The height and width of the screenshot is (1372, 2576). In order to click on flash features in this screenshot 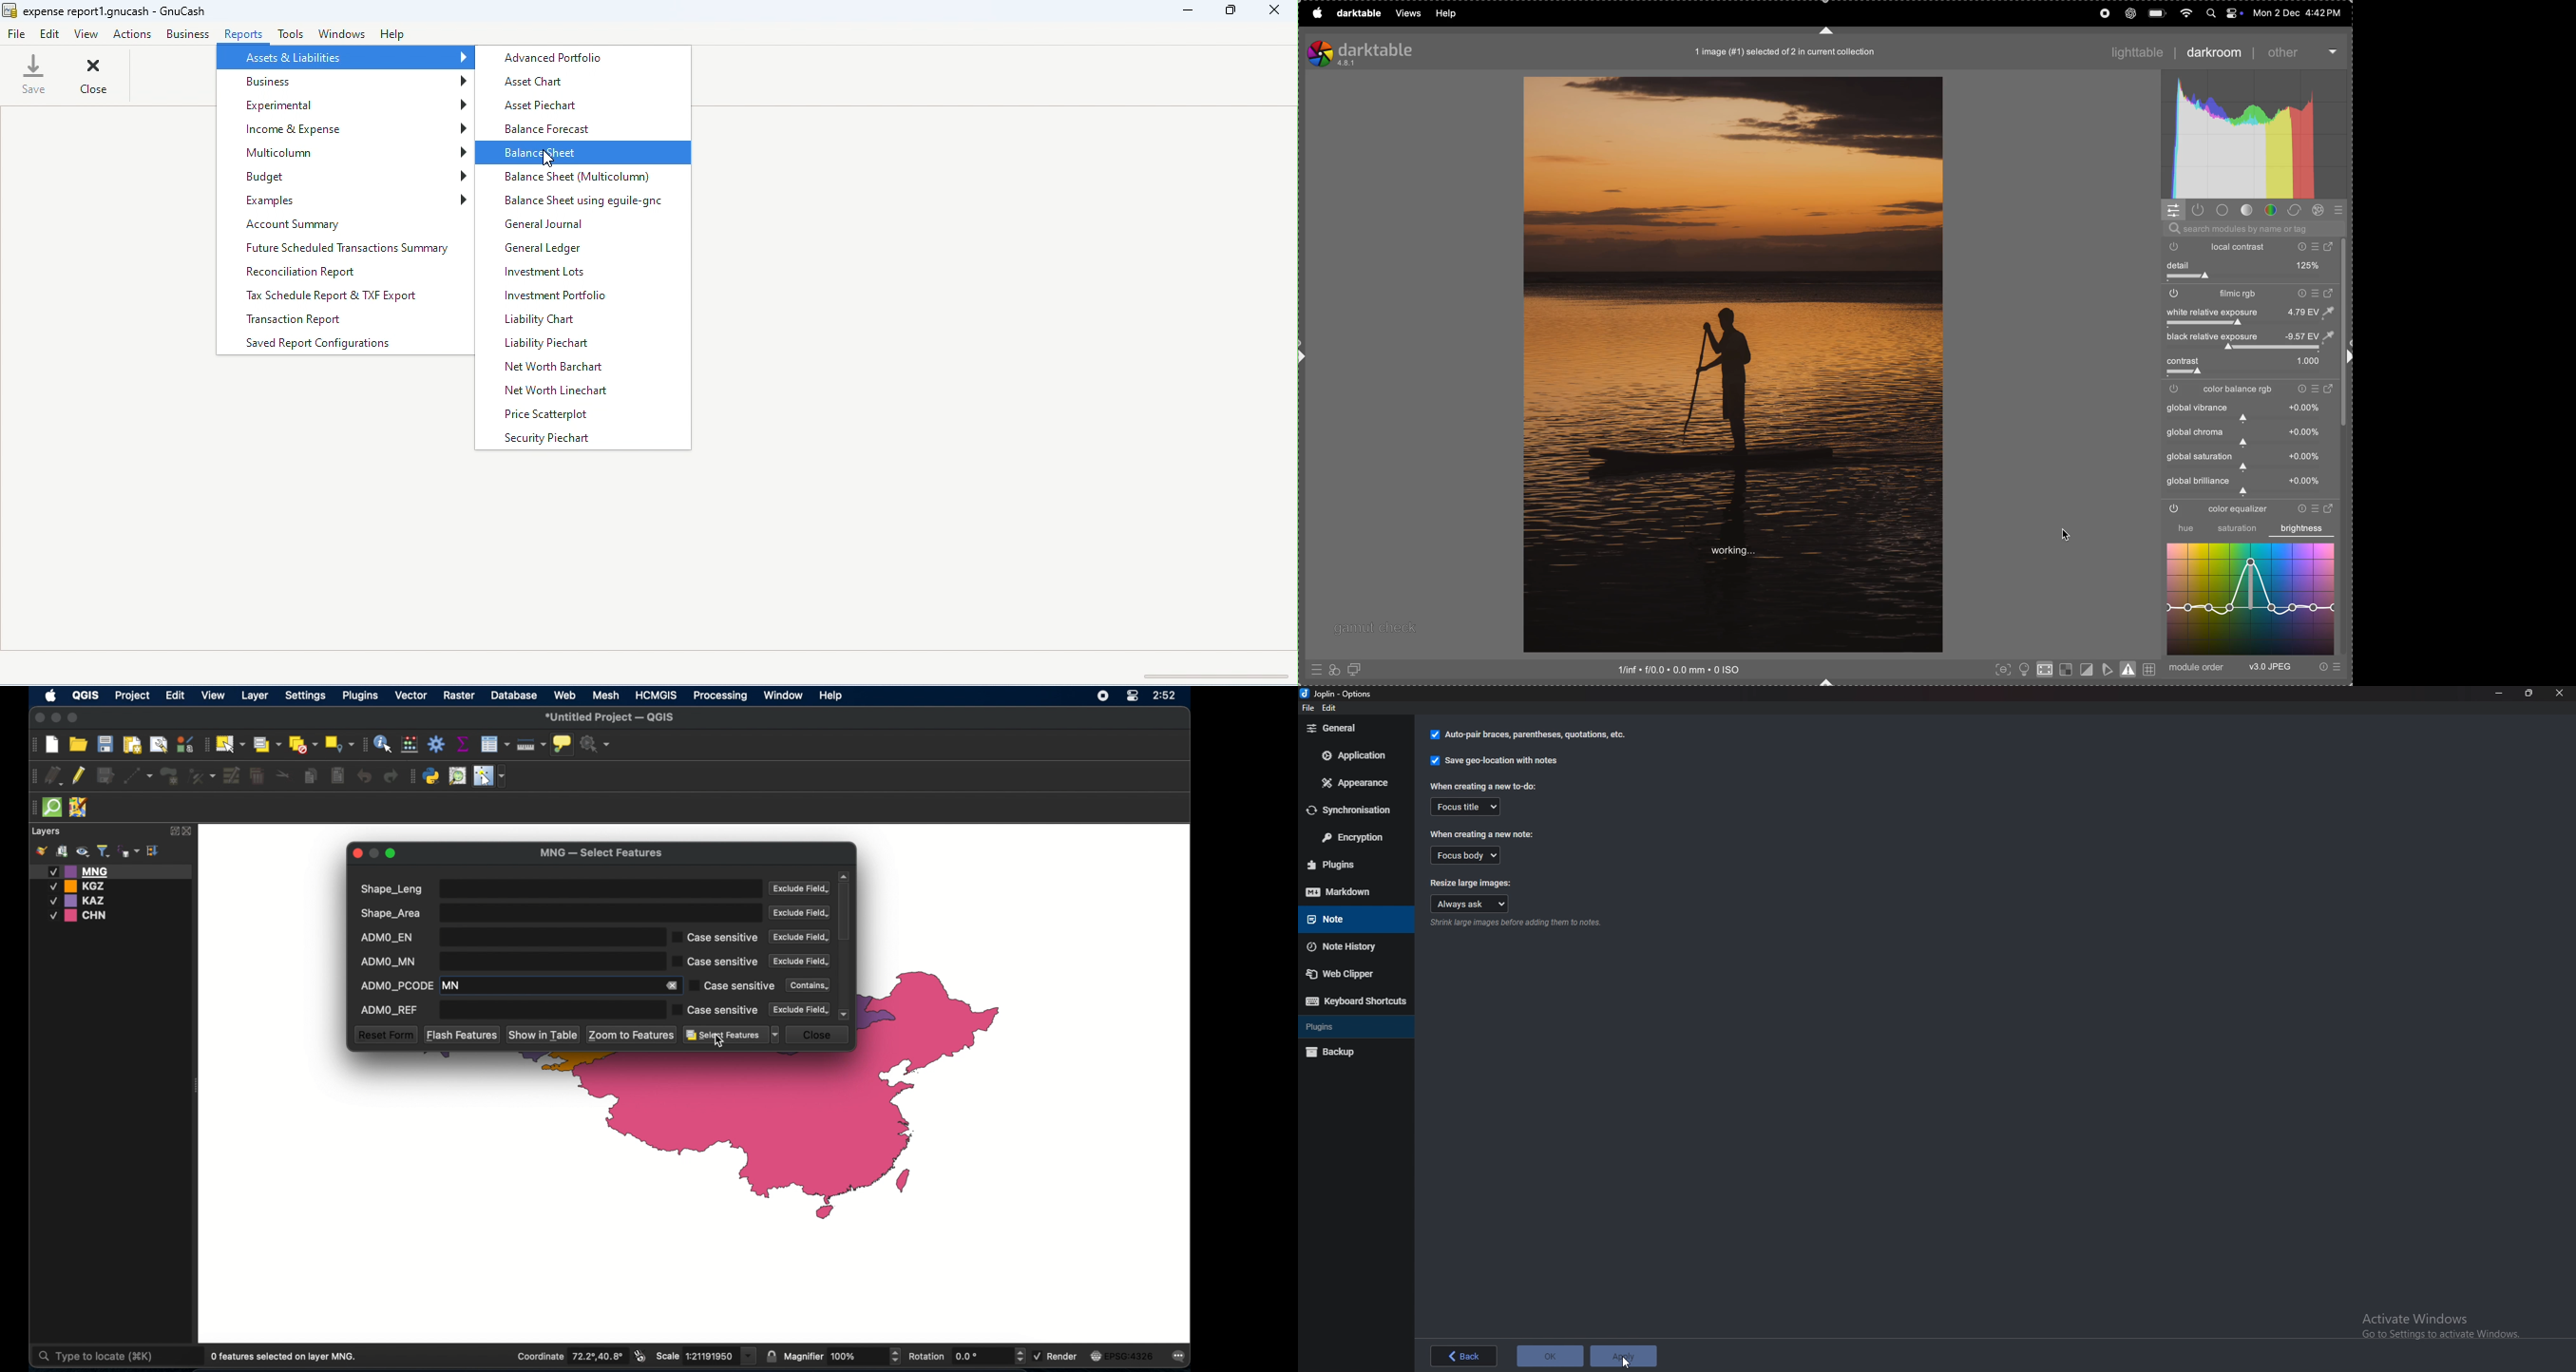, I will do `click(462, 1034)`.